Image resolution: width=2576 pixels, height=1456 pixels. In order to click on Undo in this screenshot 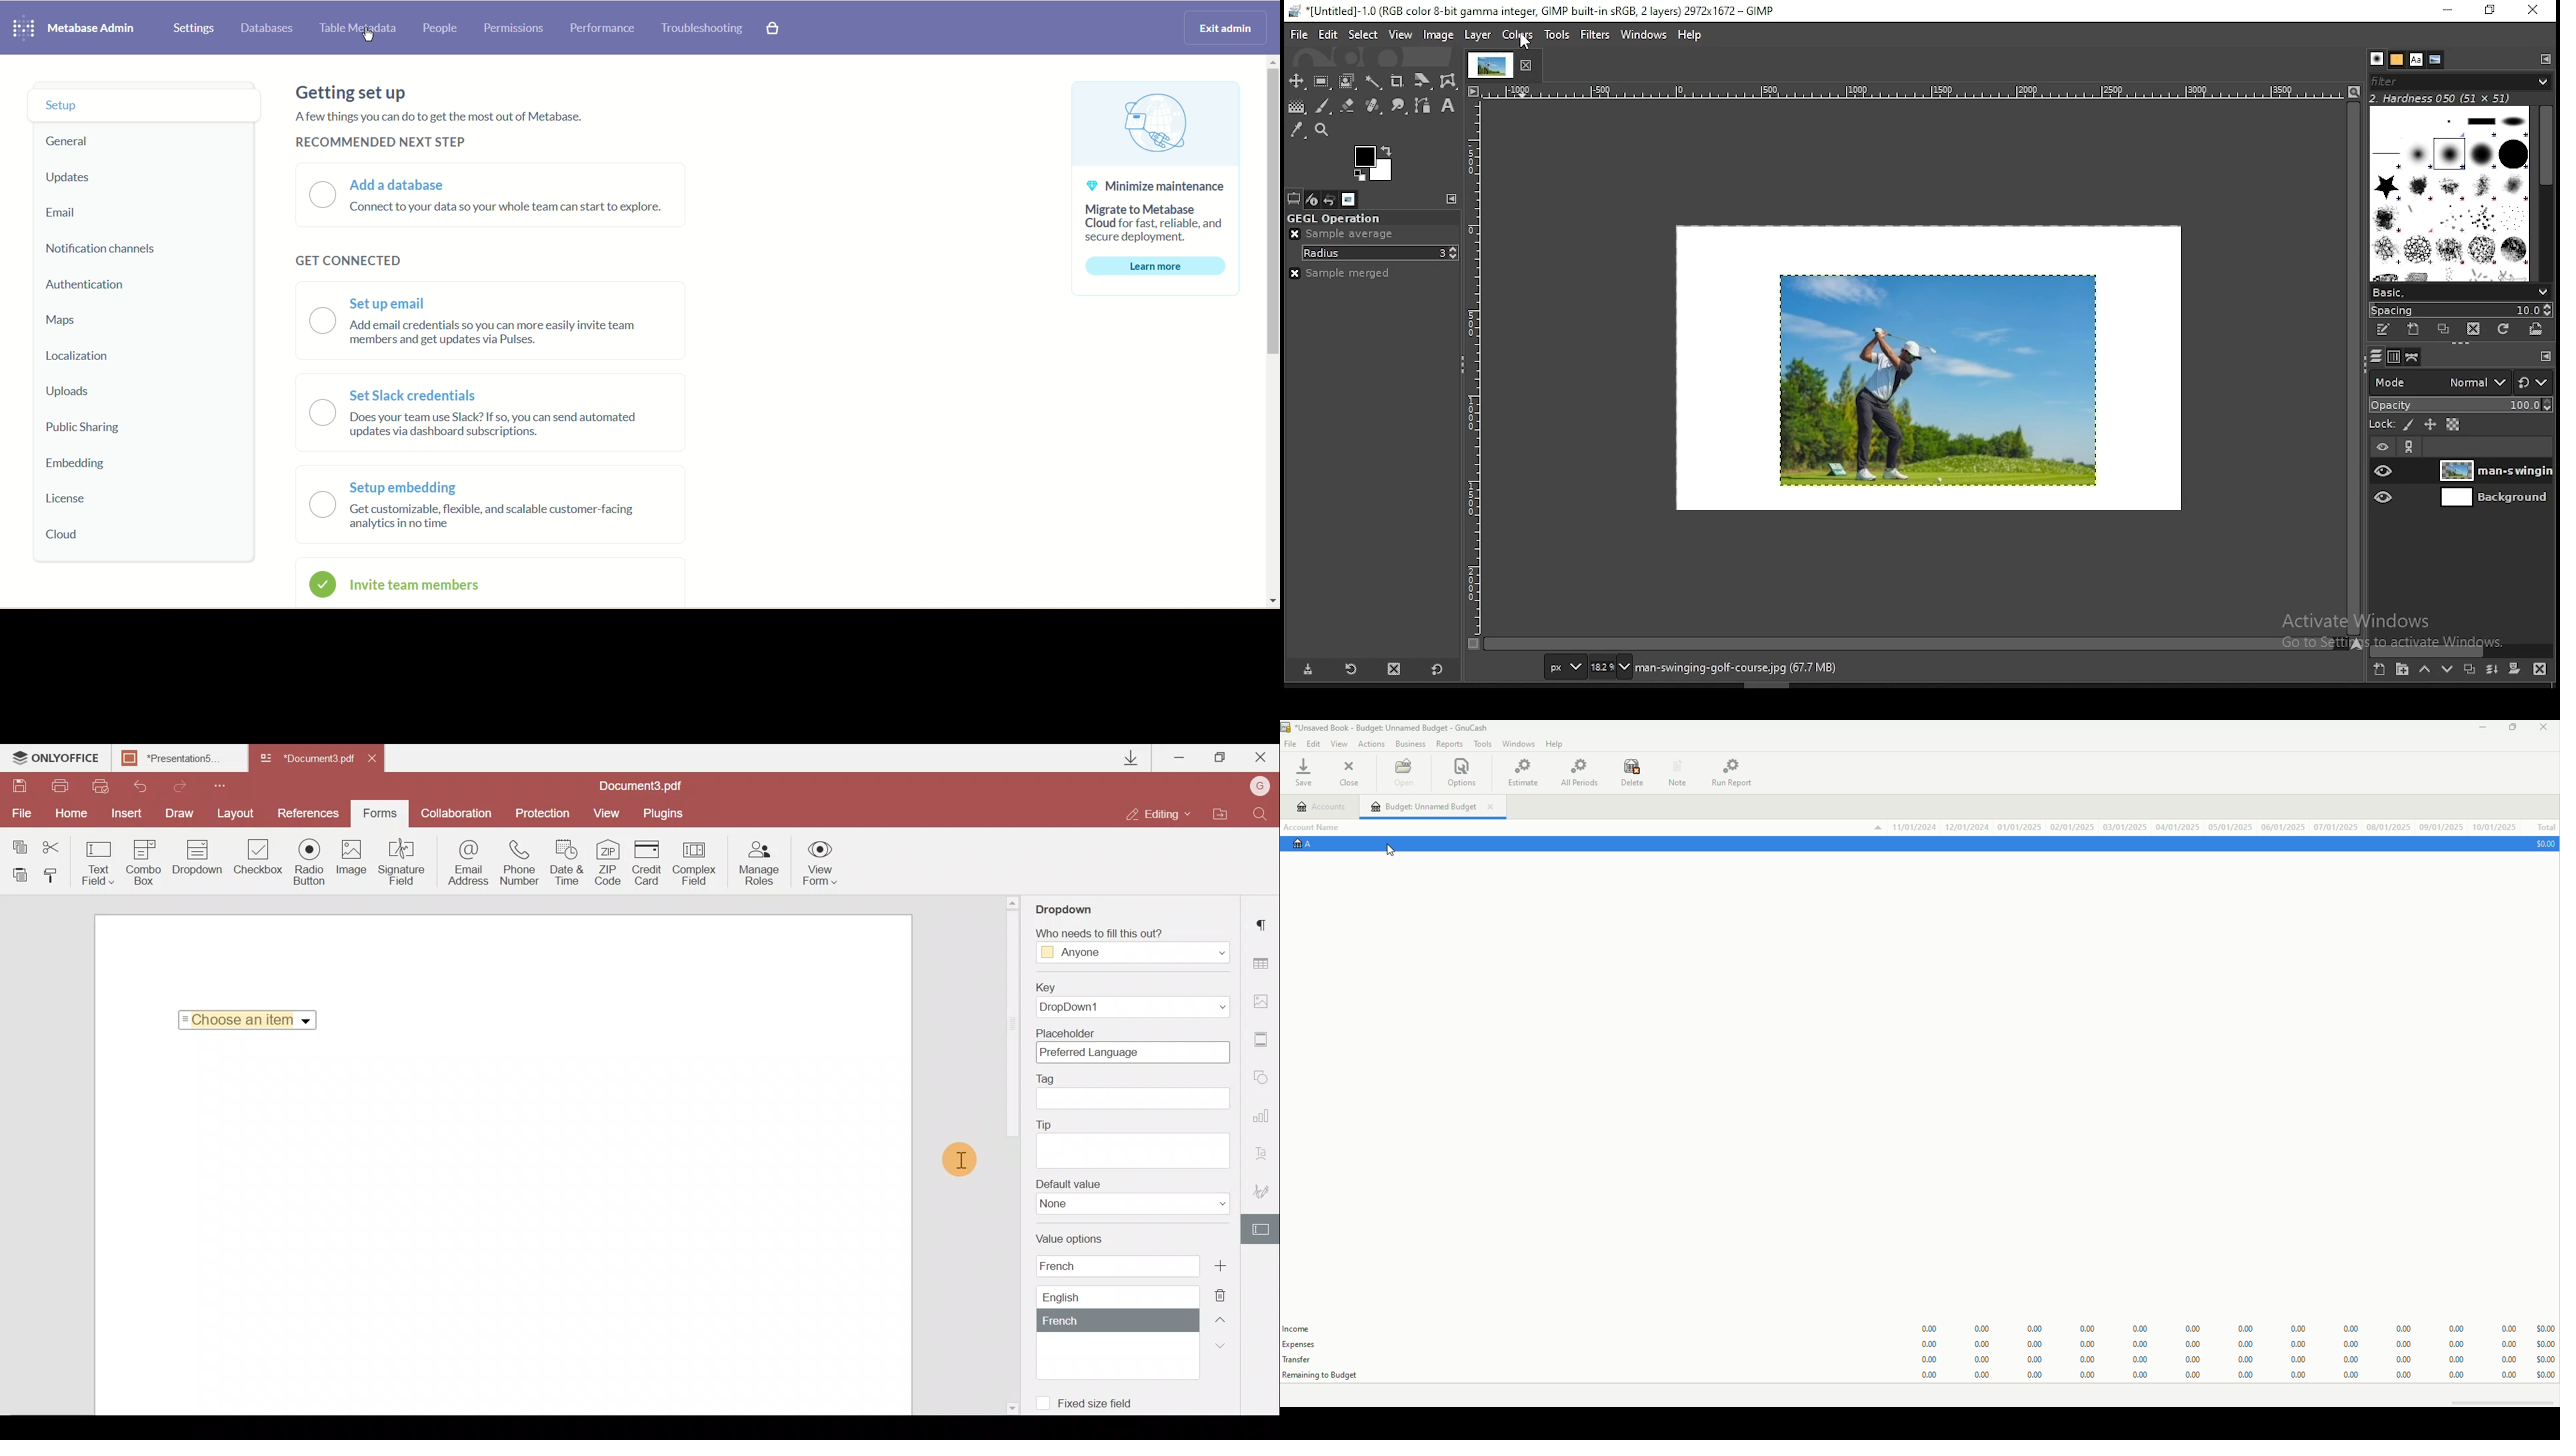, I will do `click(135, 784)`.